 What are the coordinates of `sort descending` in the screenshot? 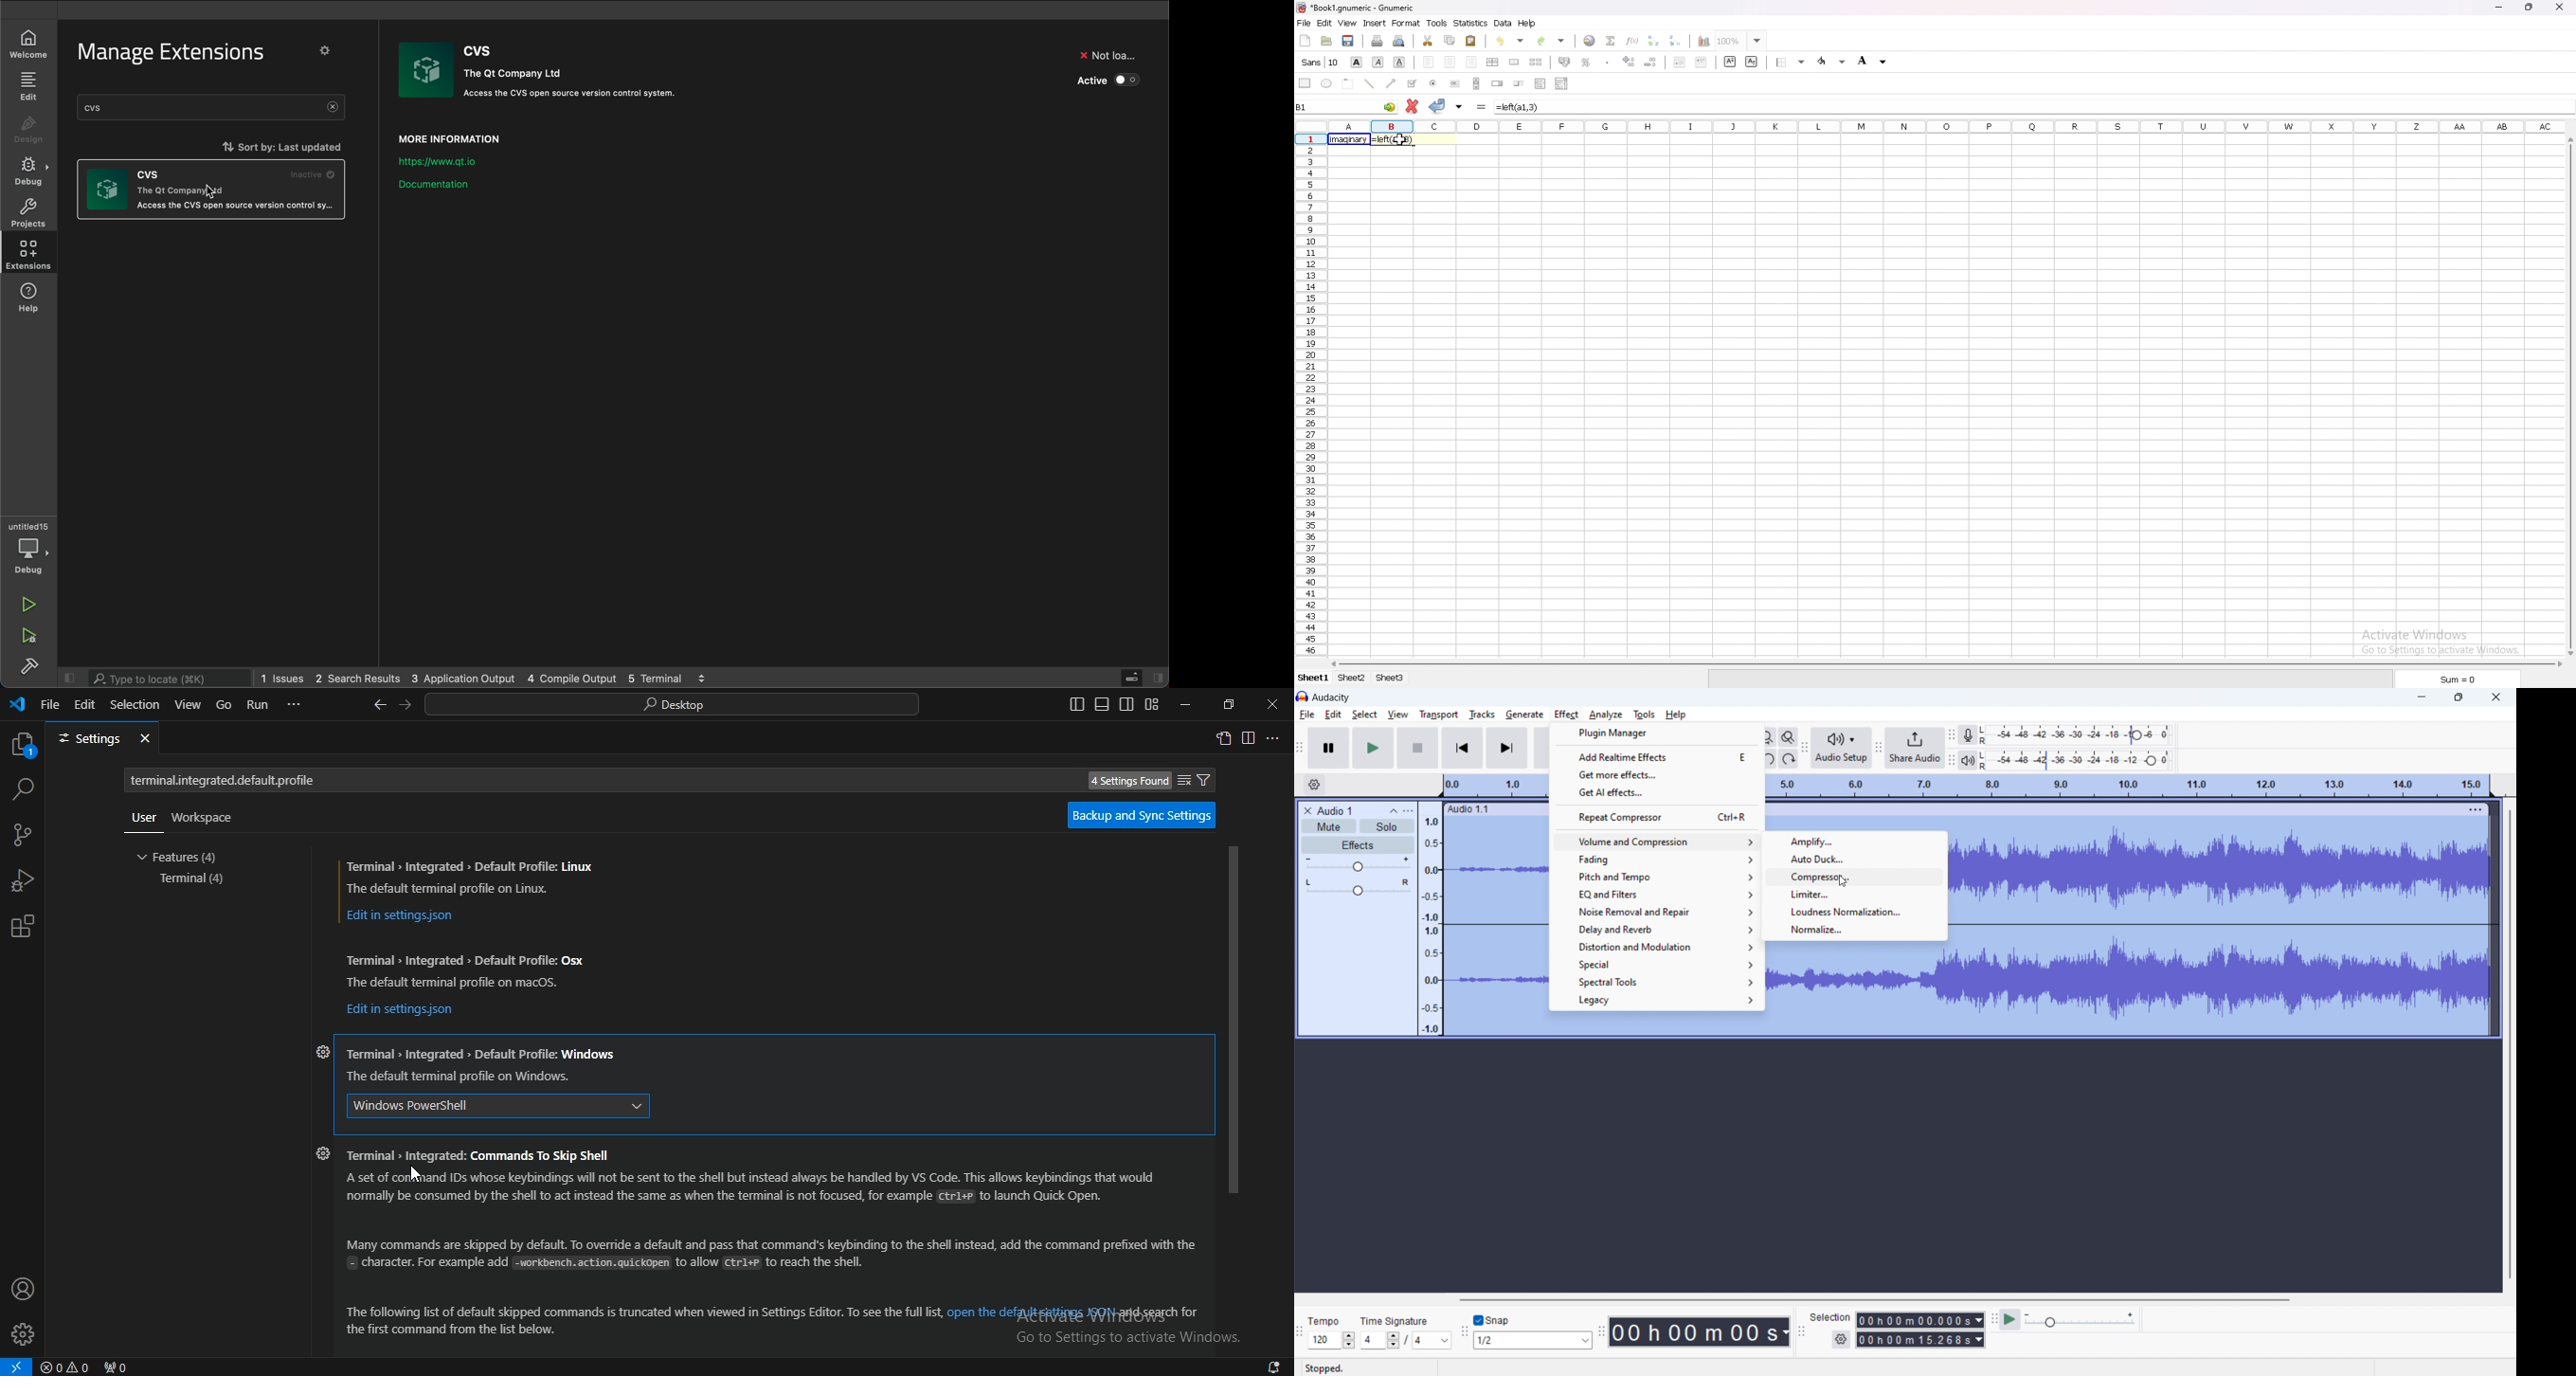 It's located at (1675, 41).